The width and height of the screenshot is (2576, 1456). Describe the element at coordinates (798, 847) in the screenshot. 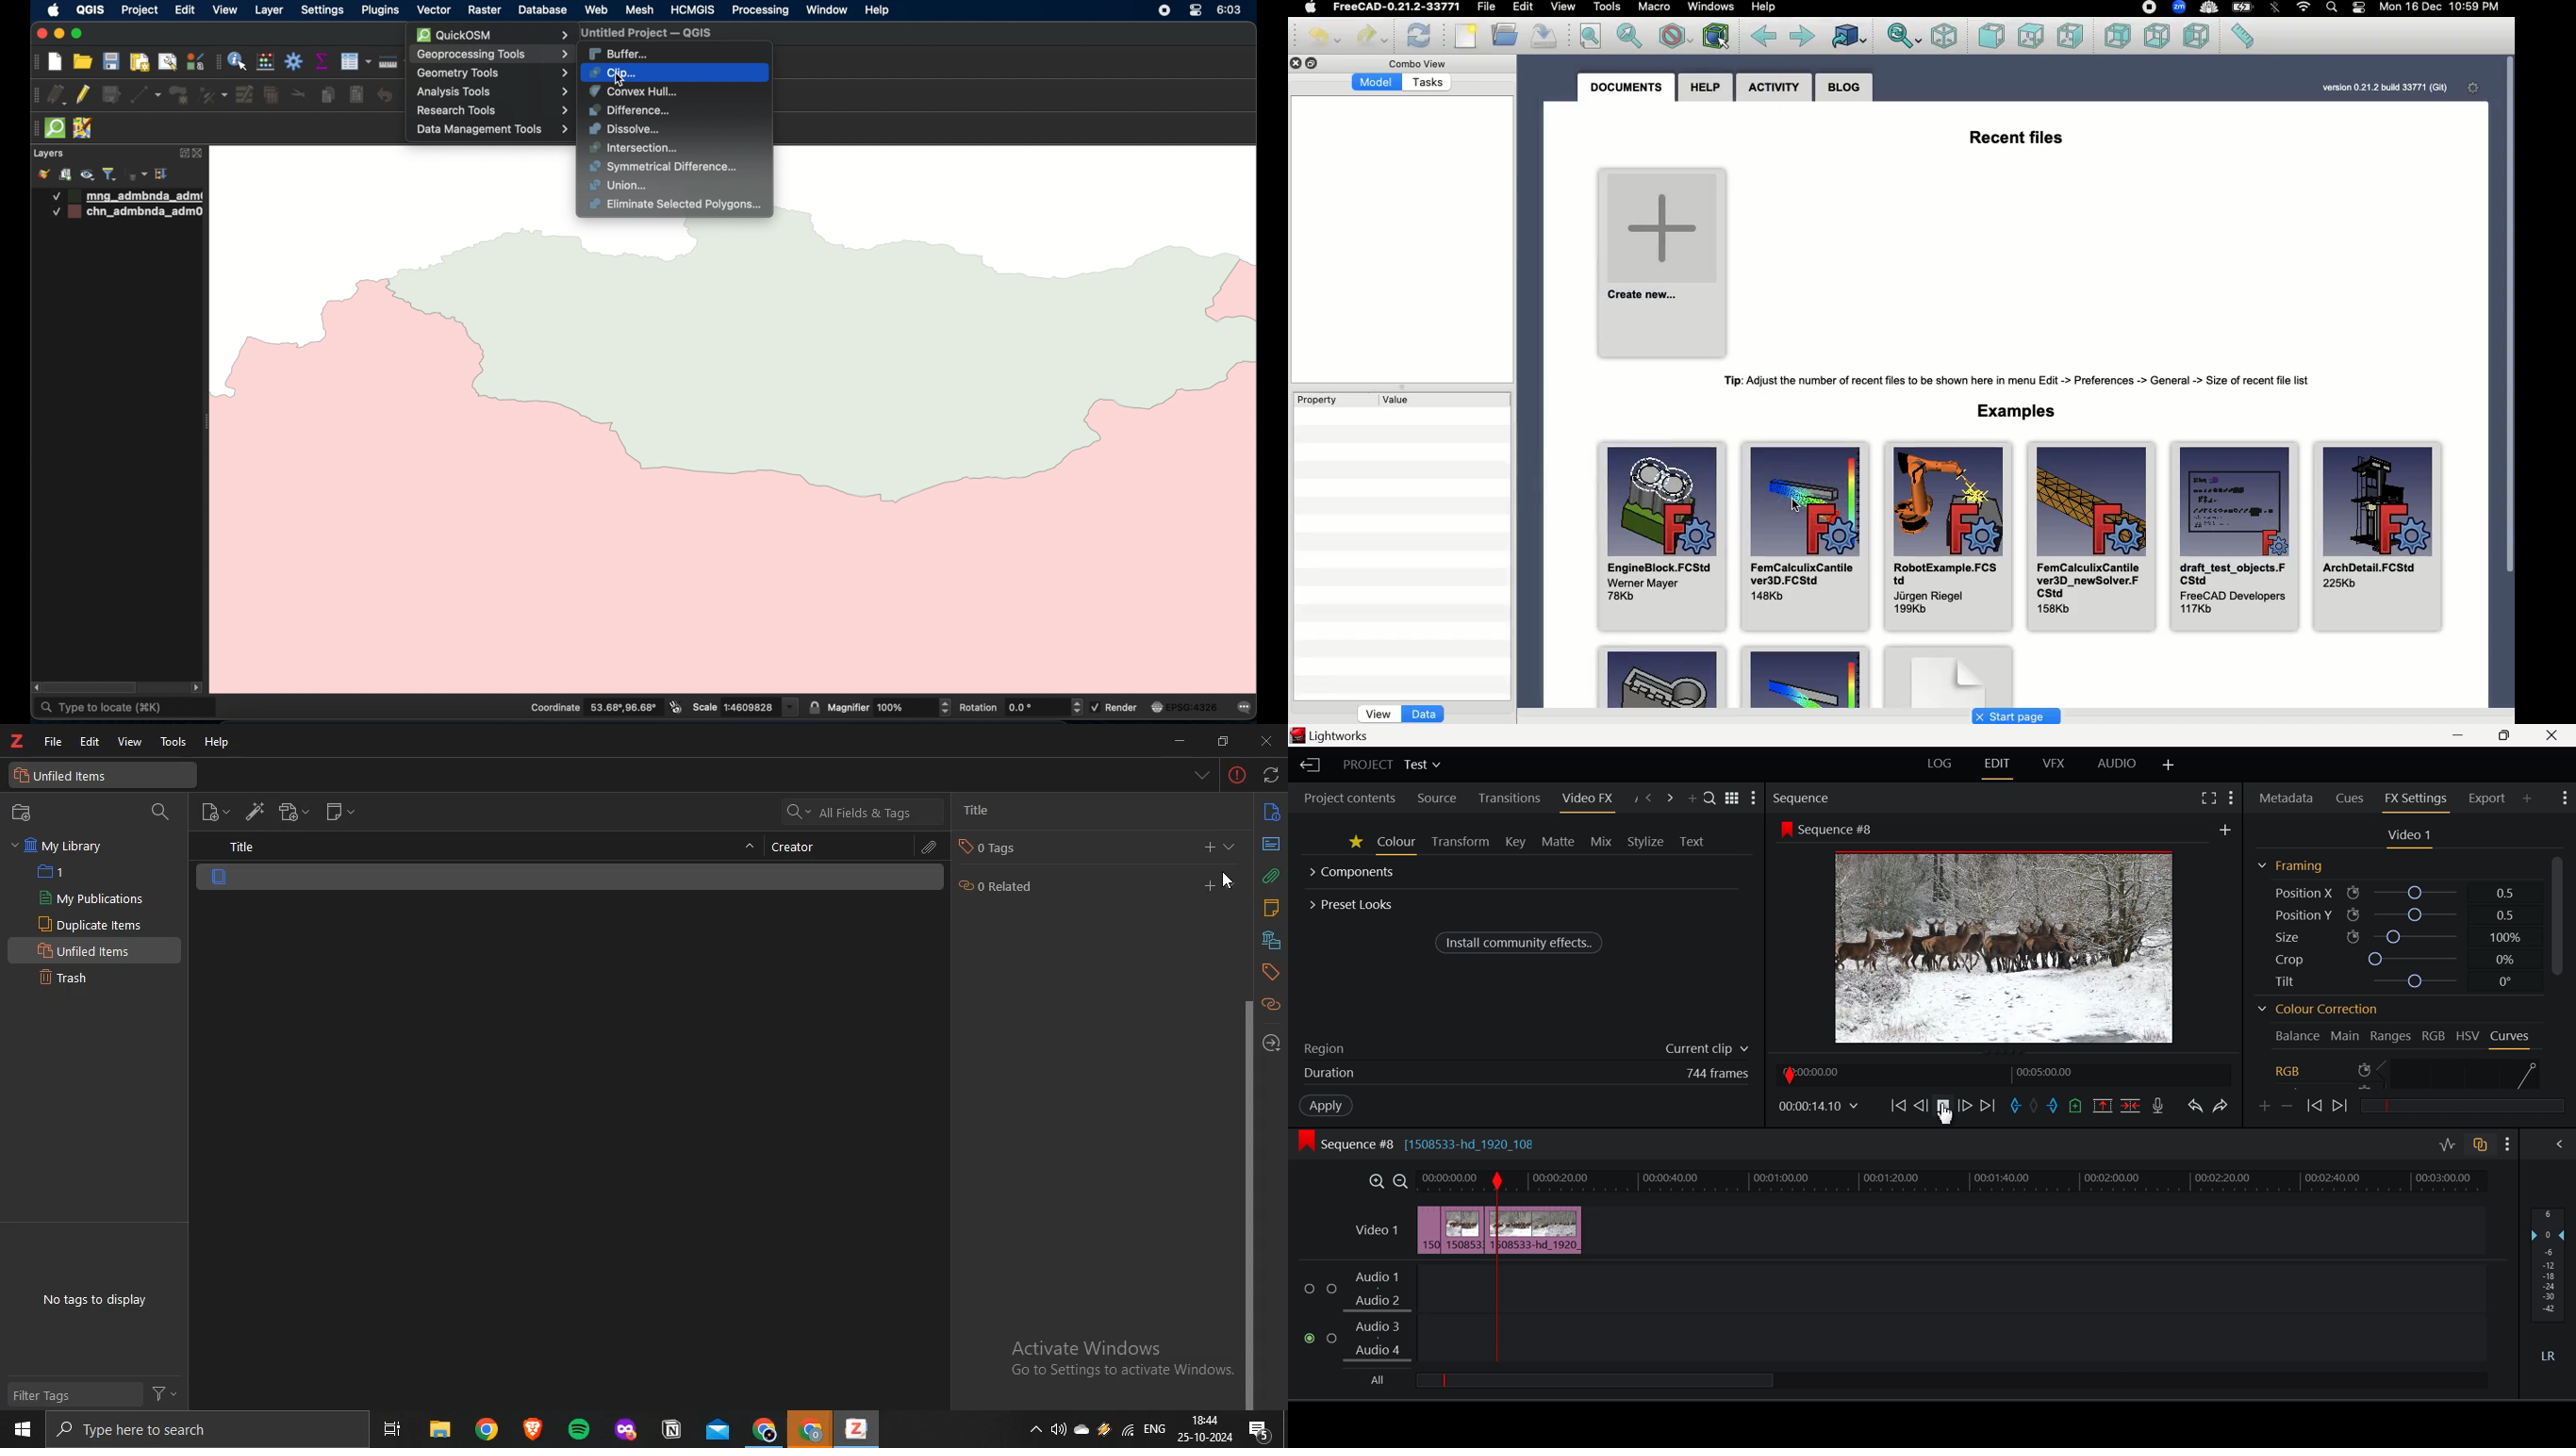

I see `creator` at that location.